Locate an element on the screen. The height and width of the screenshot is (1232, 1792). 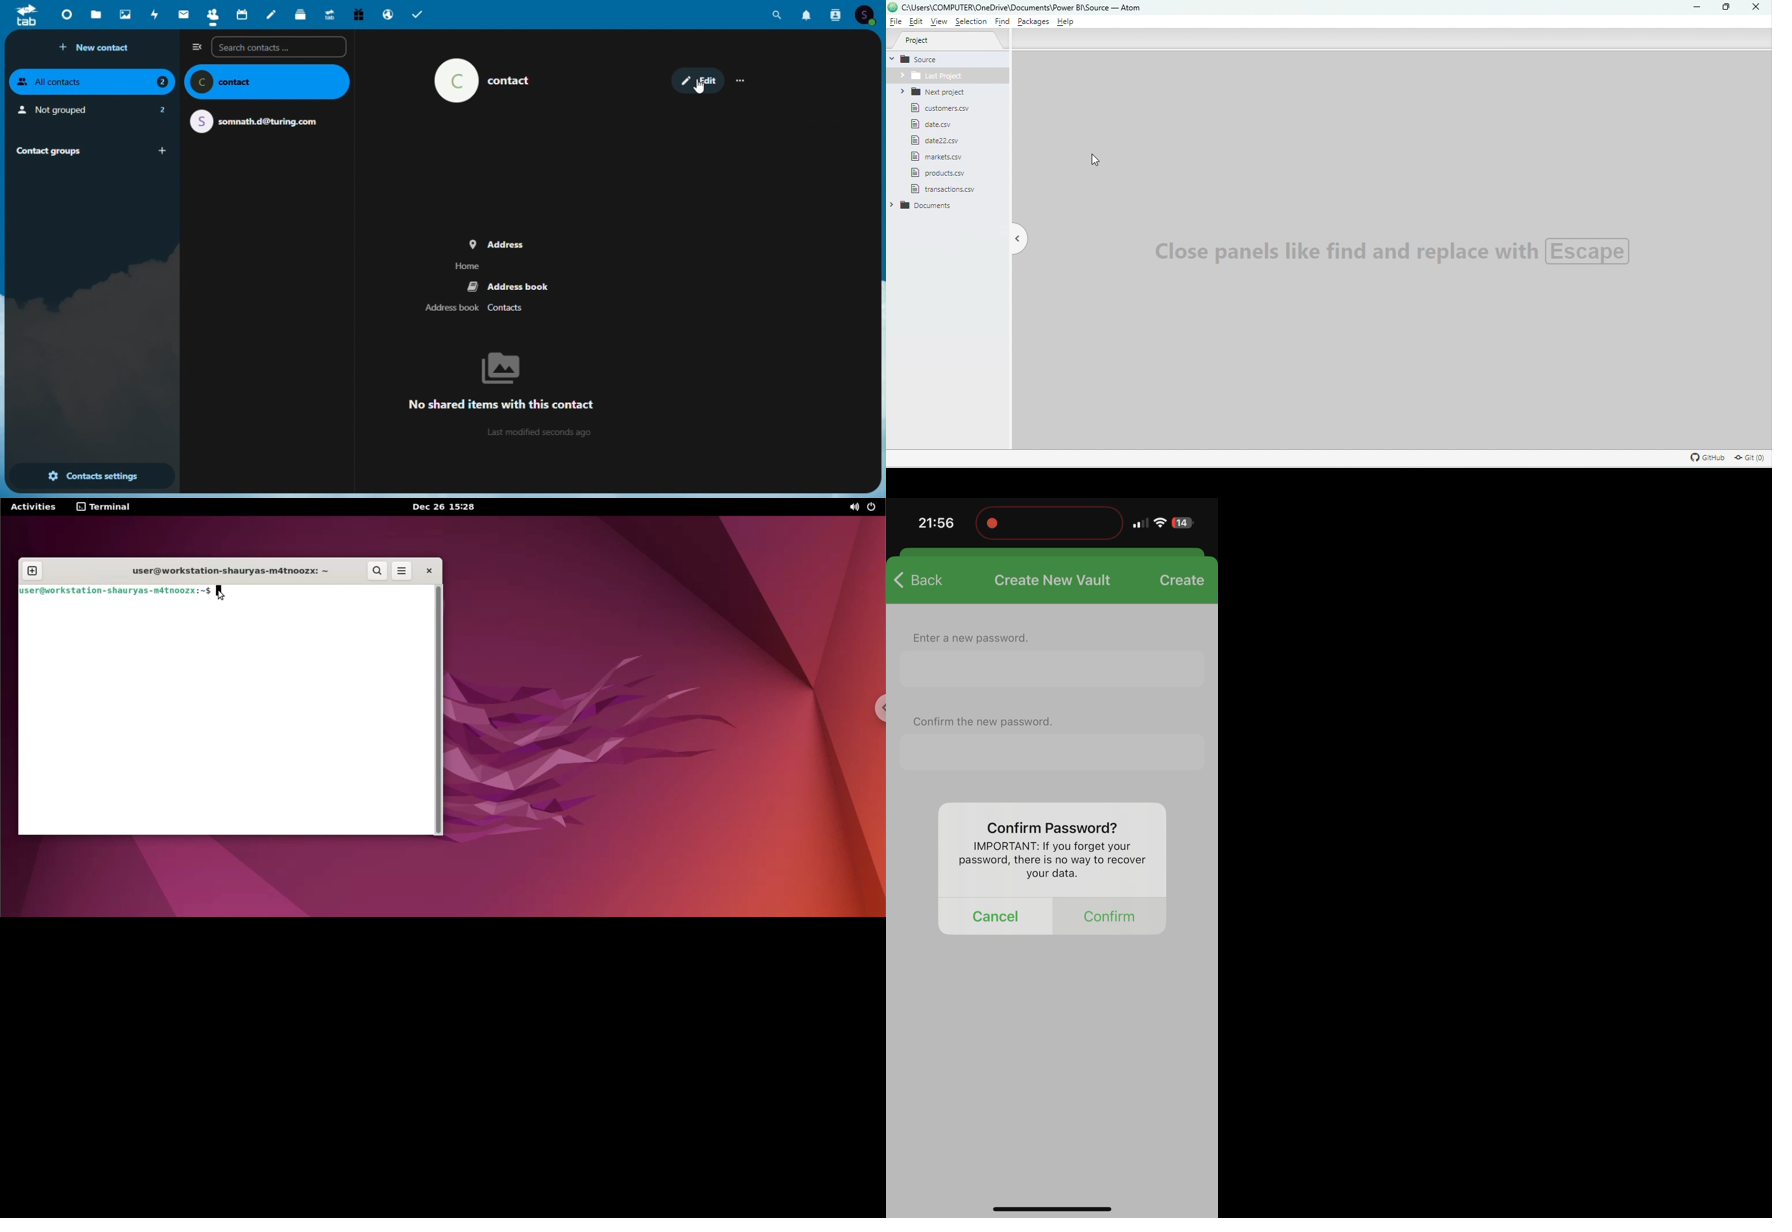
Contacts is located at coordinates (507, 309).